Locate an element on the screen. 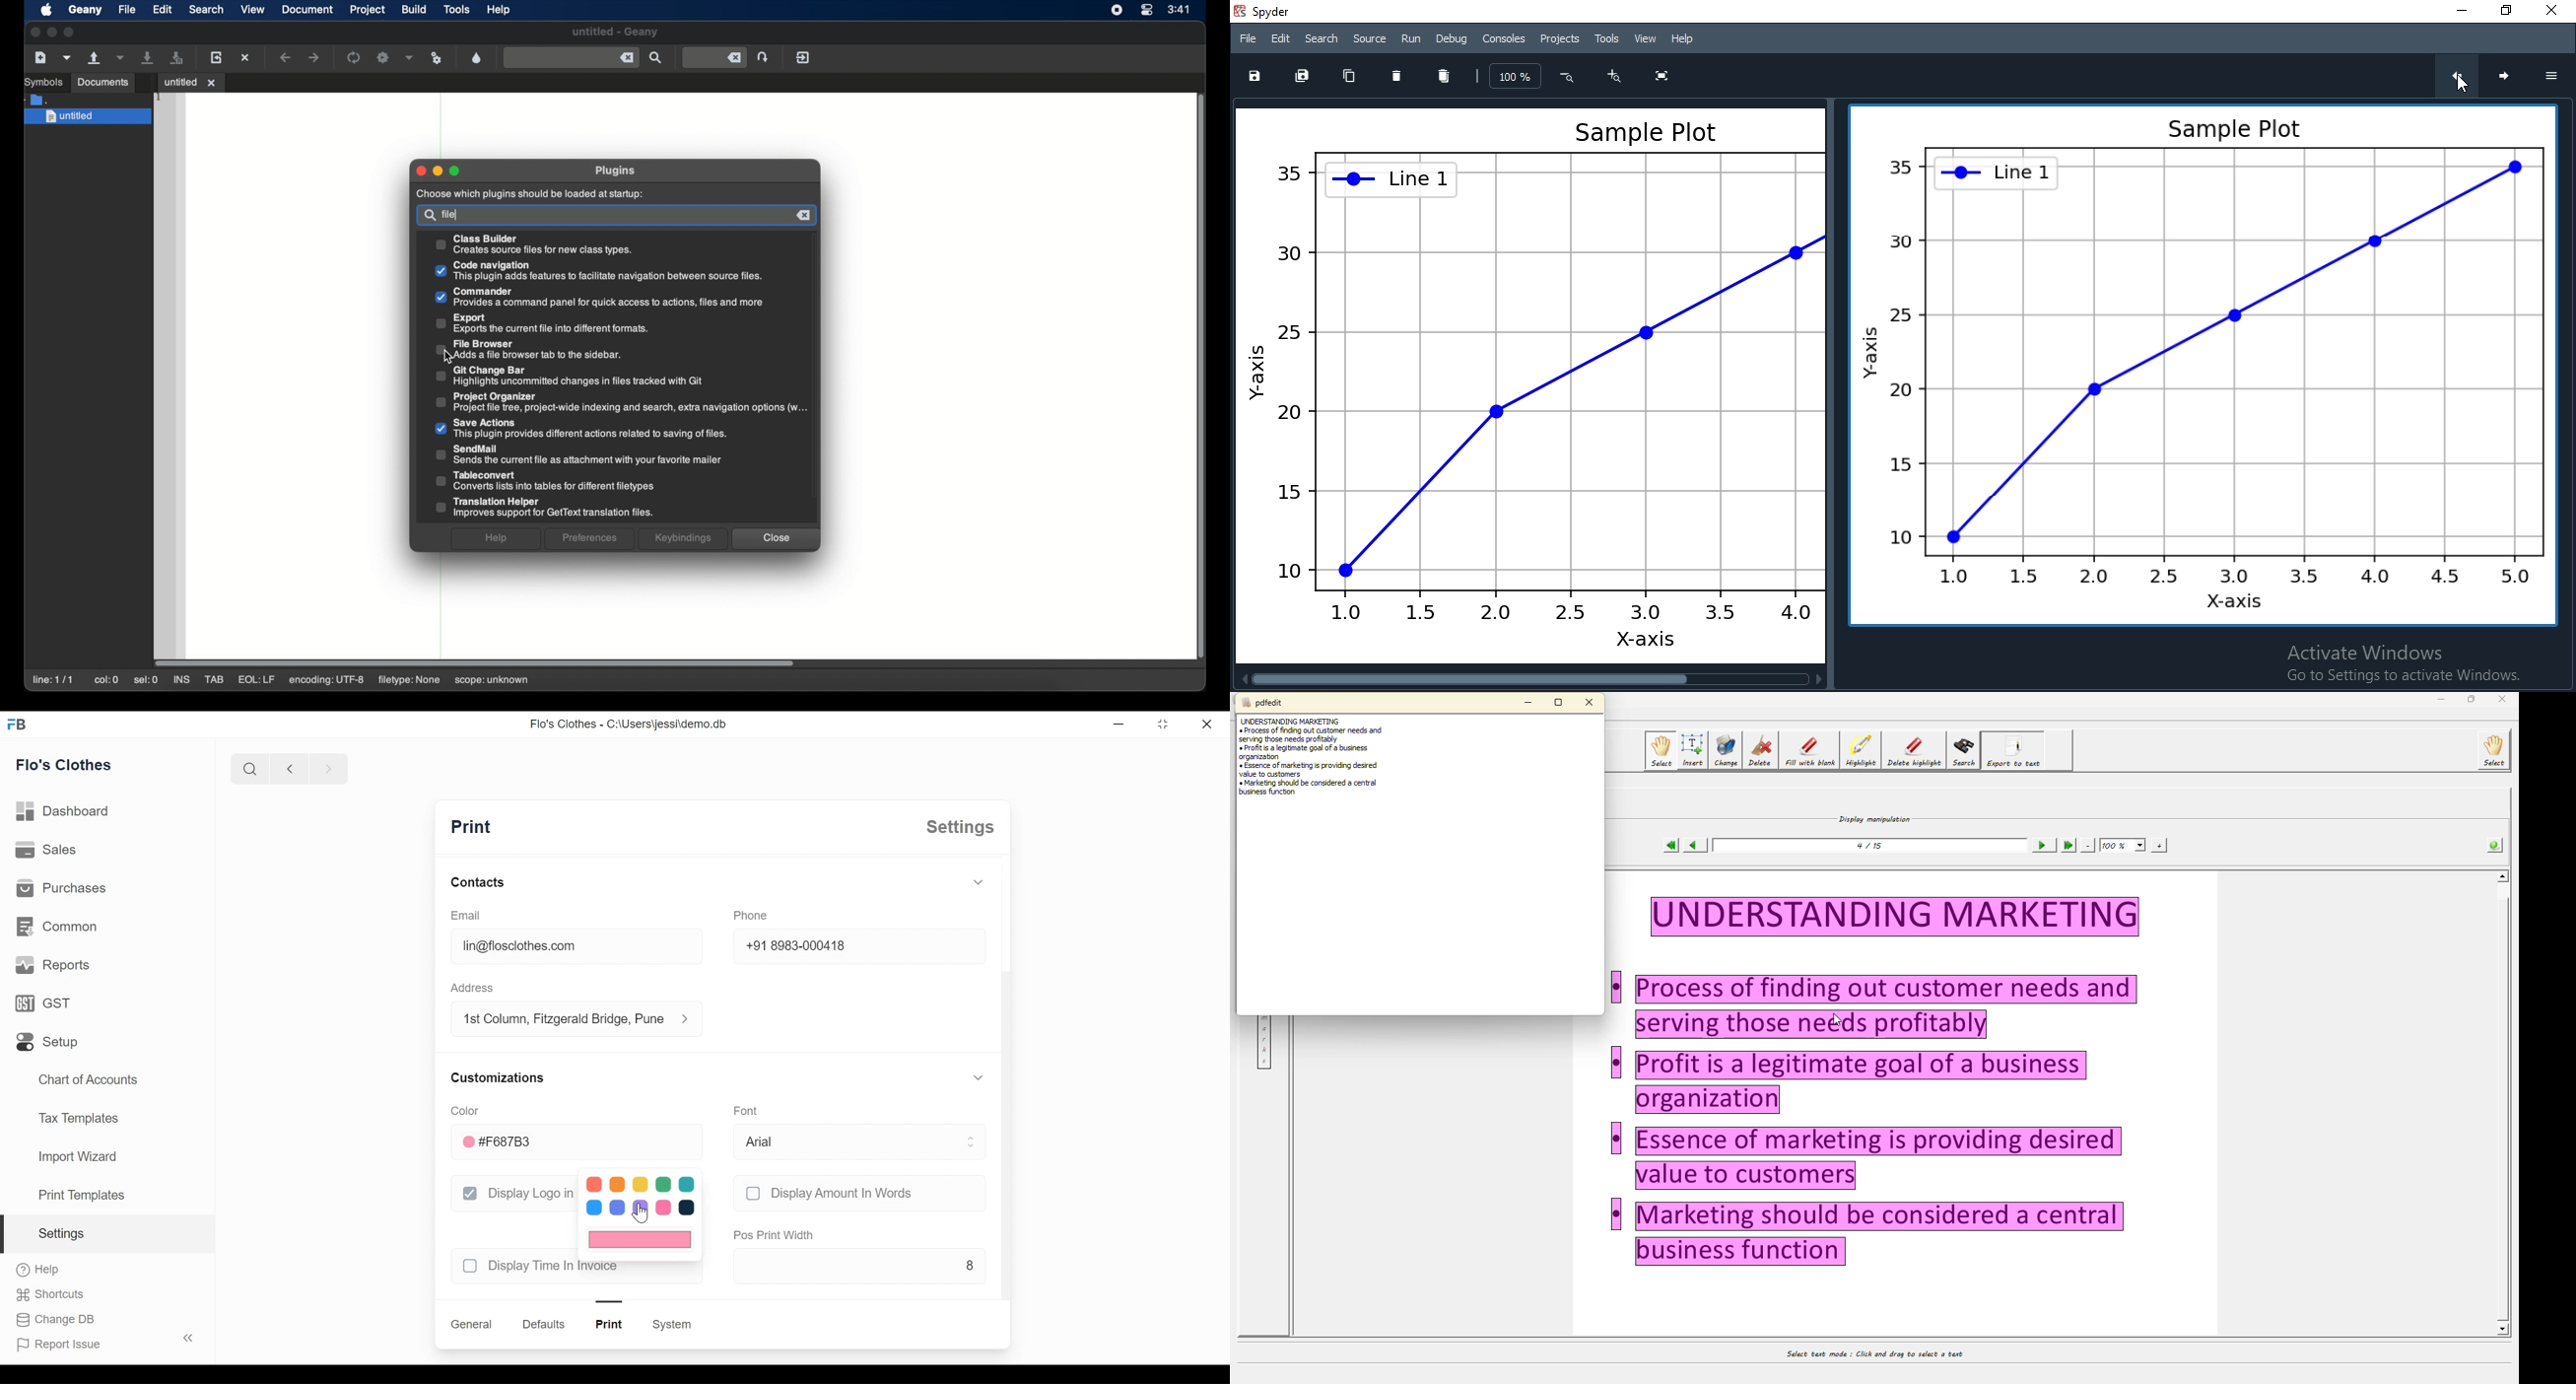 The width and height of the screenshot is (2576, 1400). checkbox is located at coordinates (471, 1266).